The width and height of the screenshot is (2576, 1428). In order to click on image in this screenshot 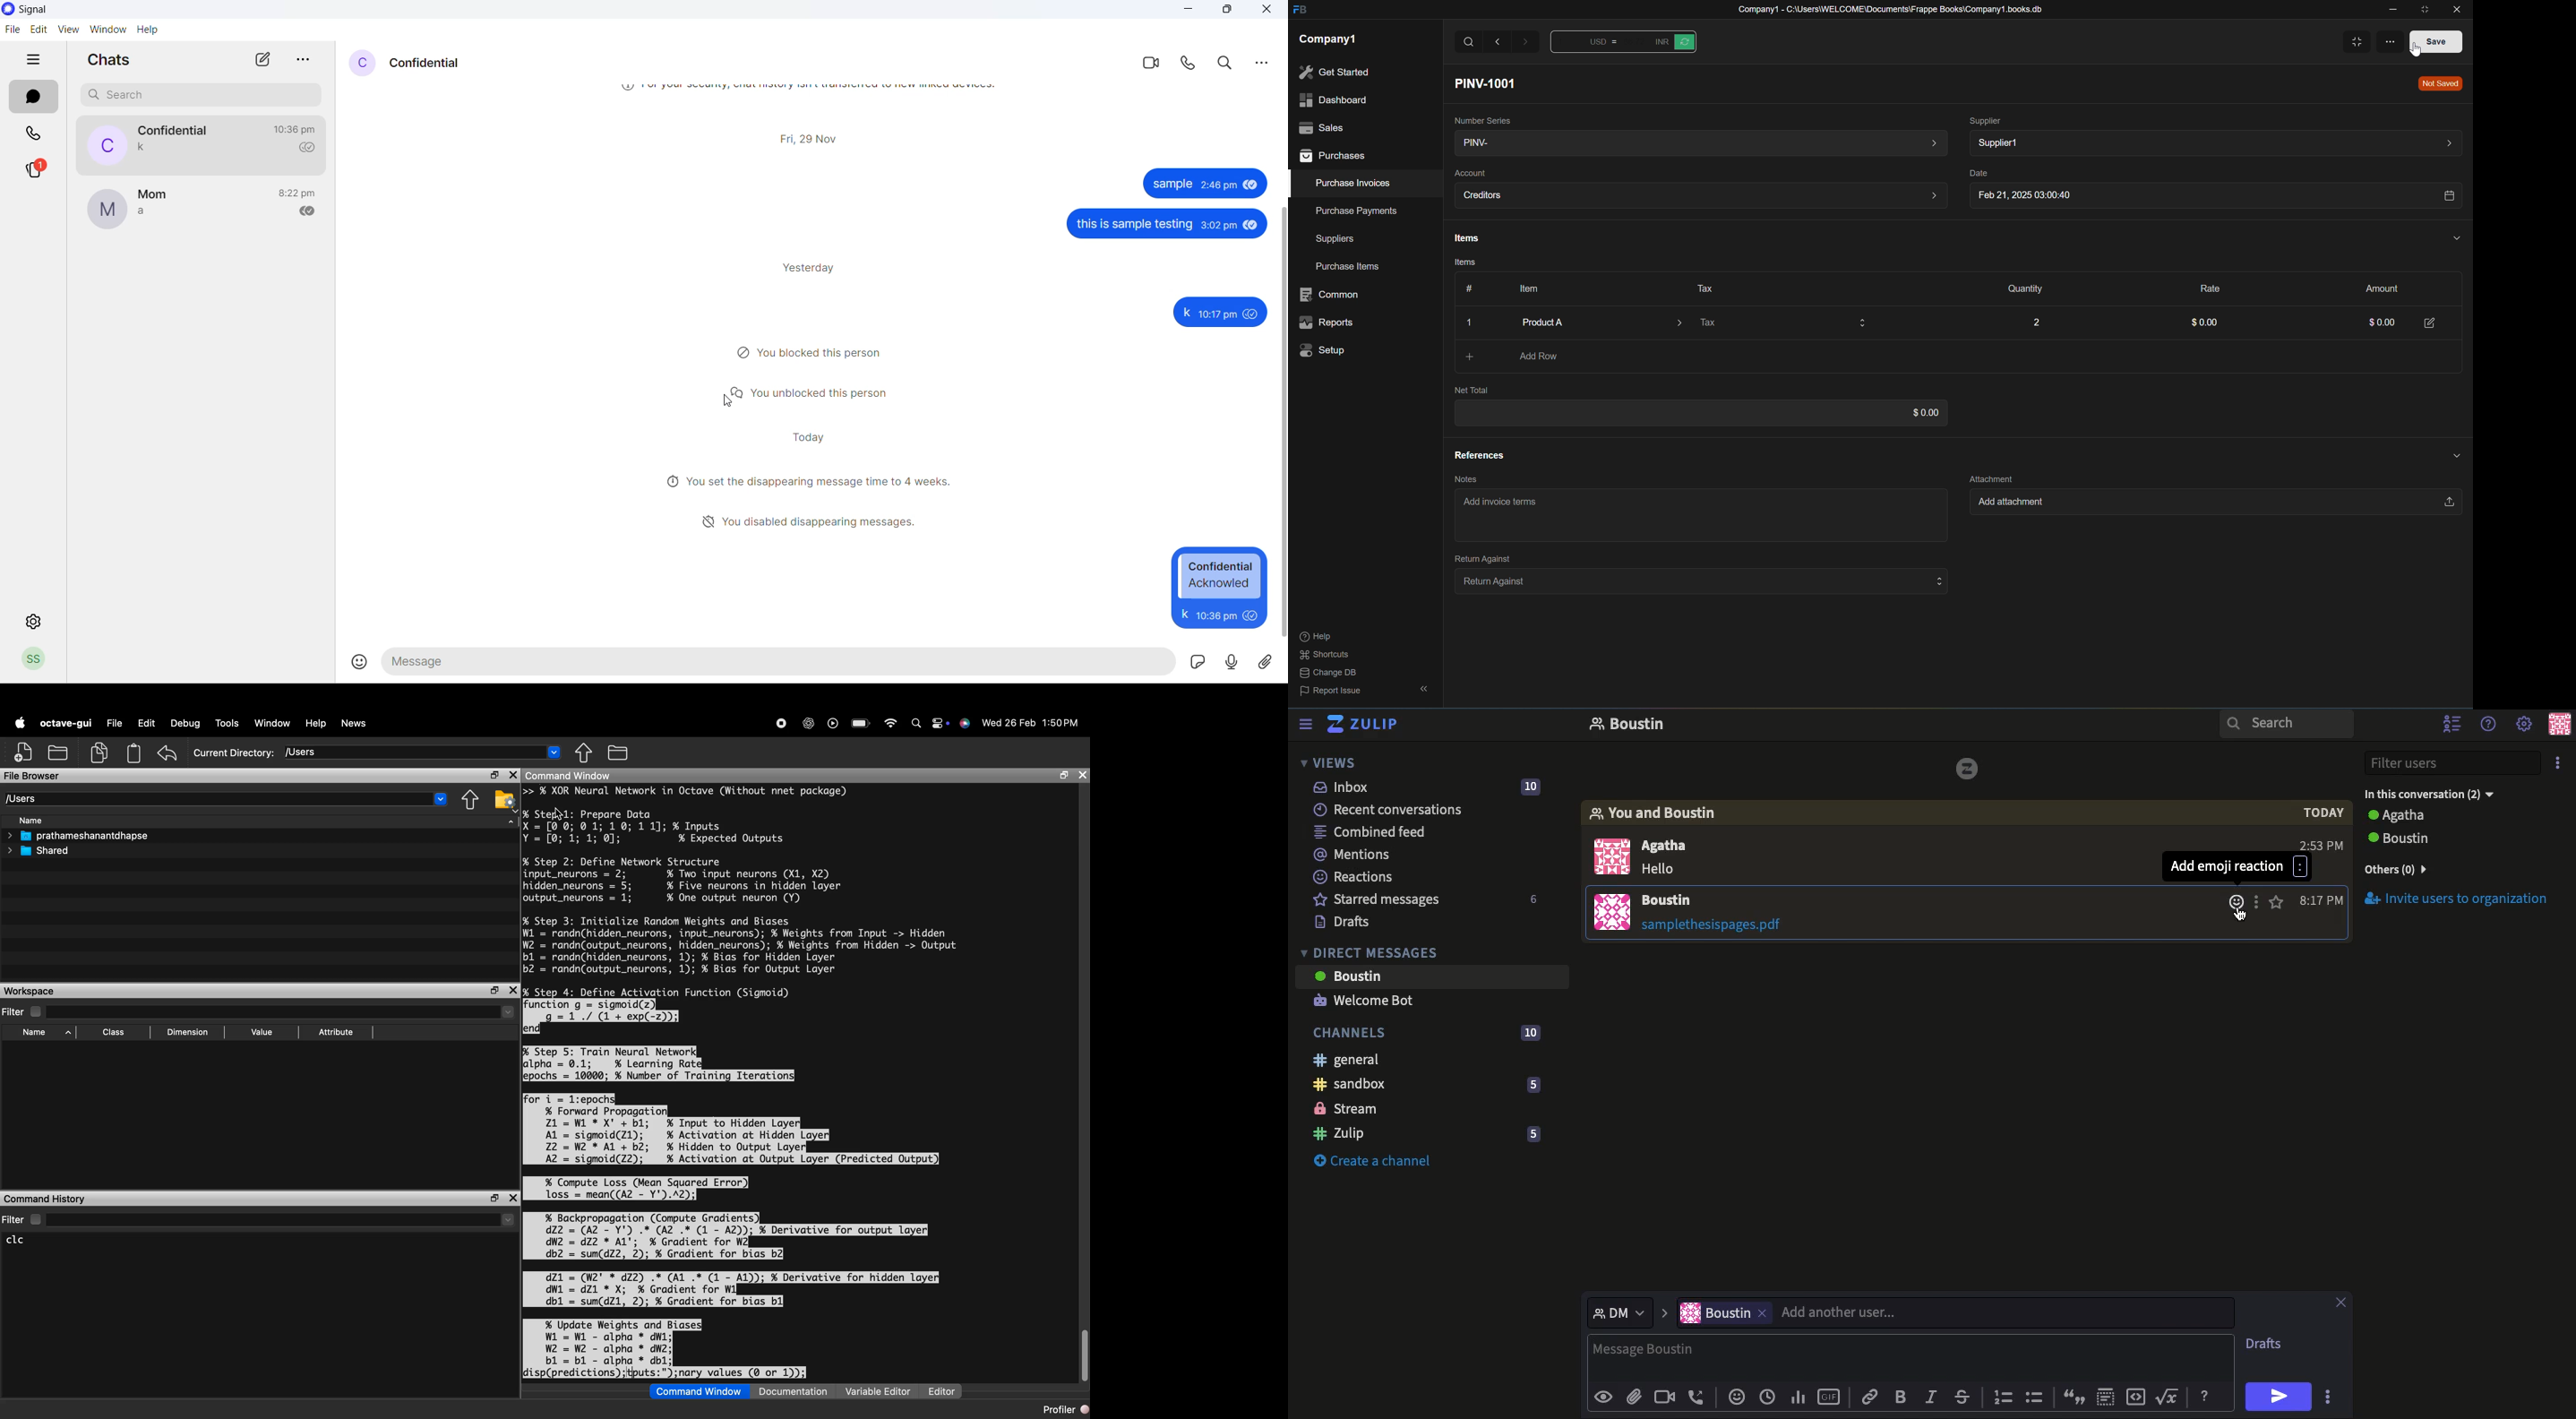, I will do `click(1970, 769)`.